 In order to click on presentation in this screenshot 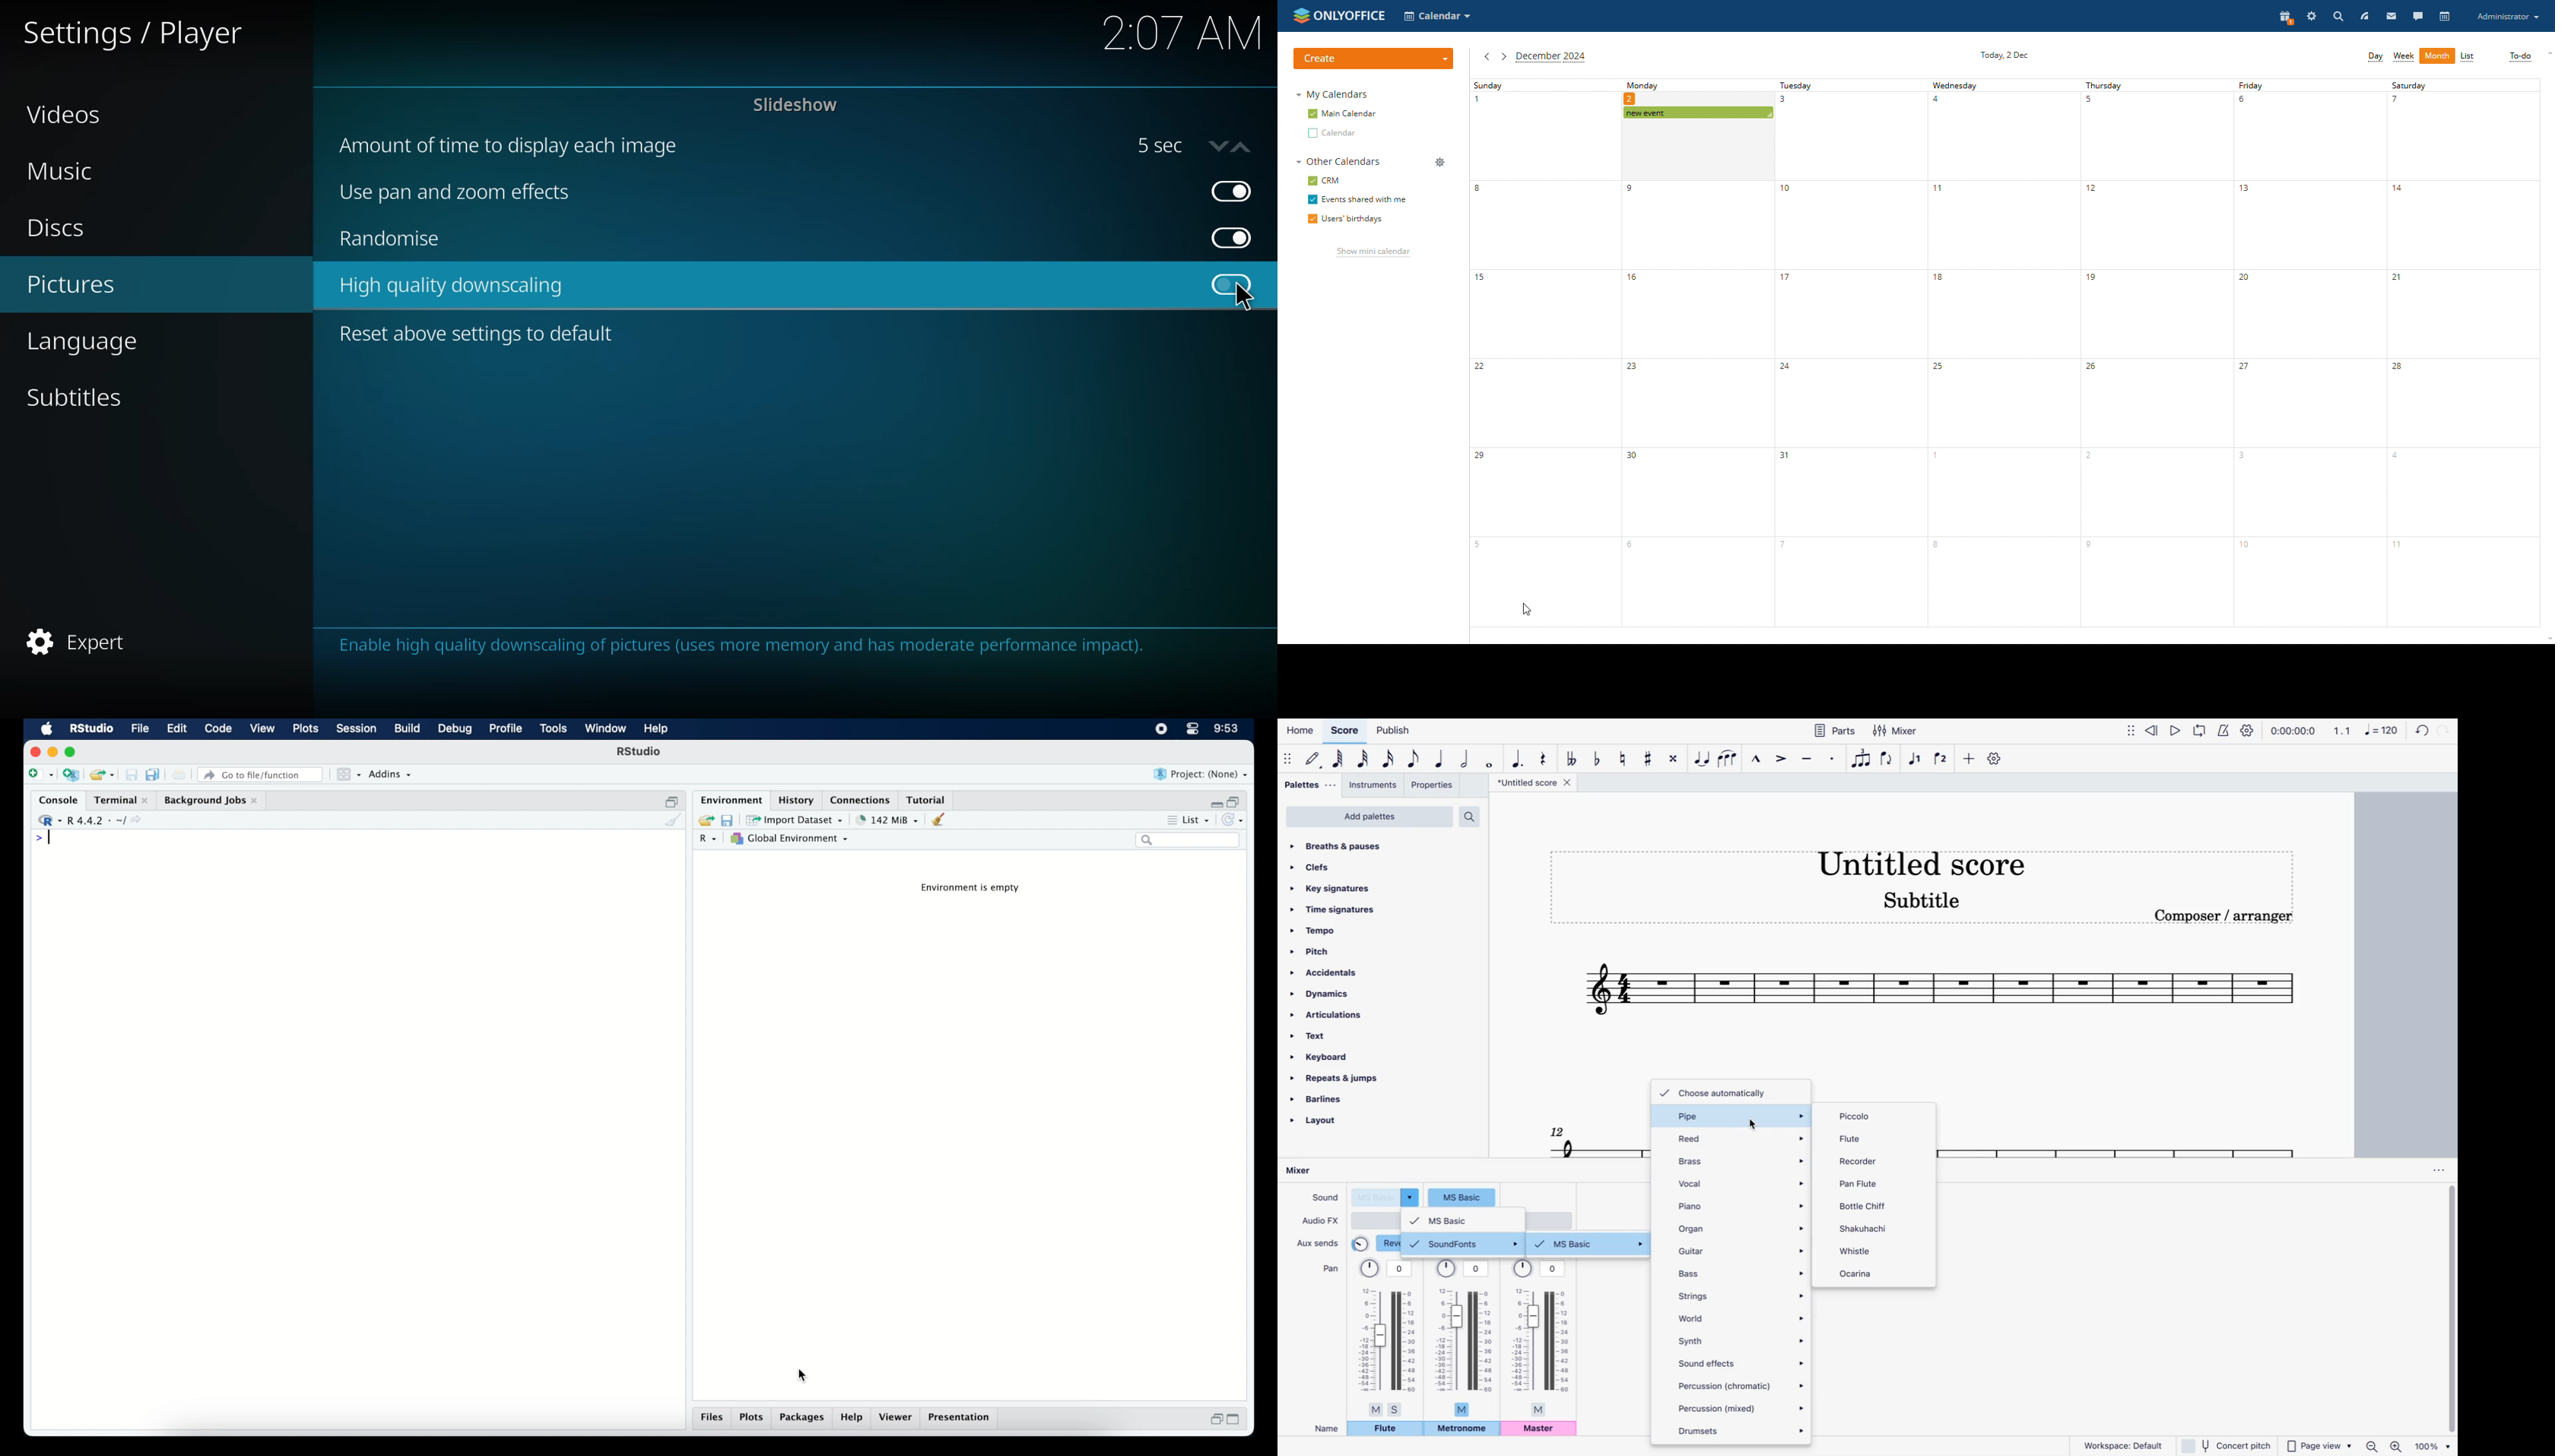, I will do `click(962, 1418)`.